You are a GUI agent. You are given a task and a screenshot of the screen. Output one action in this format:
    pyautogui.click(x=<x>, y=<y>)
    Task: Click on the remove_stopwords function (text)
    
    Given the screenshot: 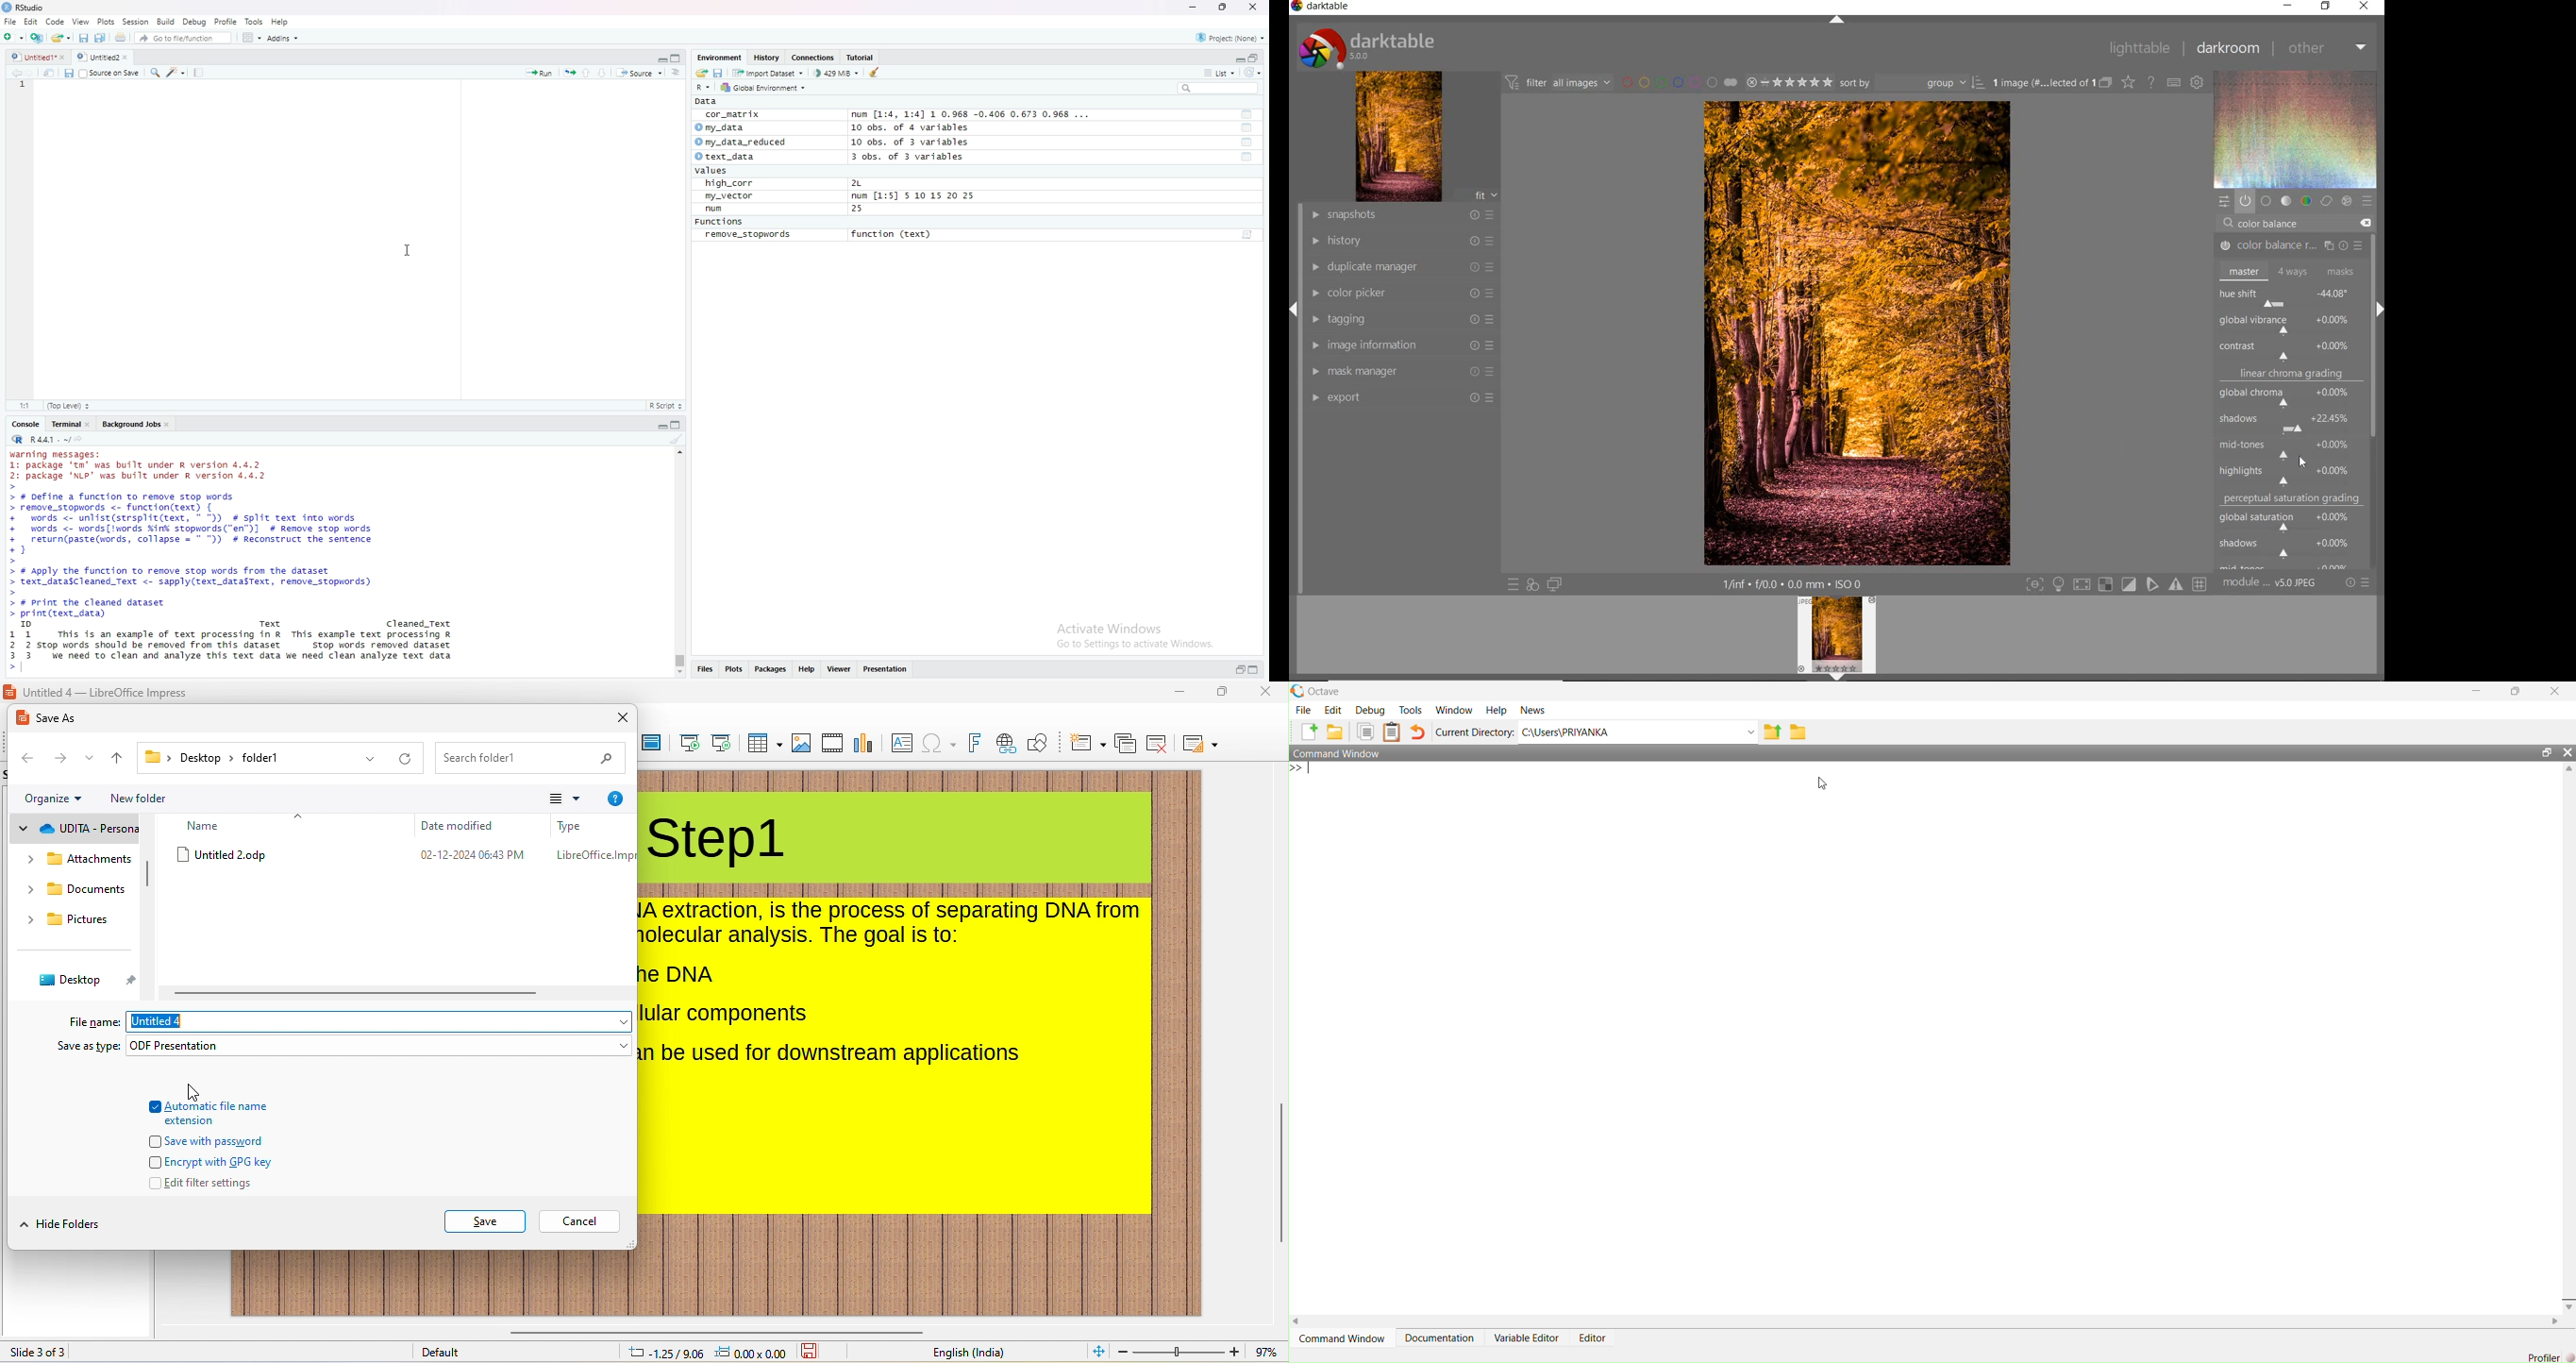 What is the action you would take?
    pyautogui.click(x=818, y=235)
    